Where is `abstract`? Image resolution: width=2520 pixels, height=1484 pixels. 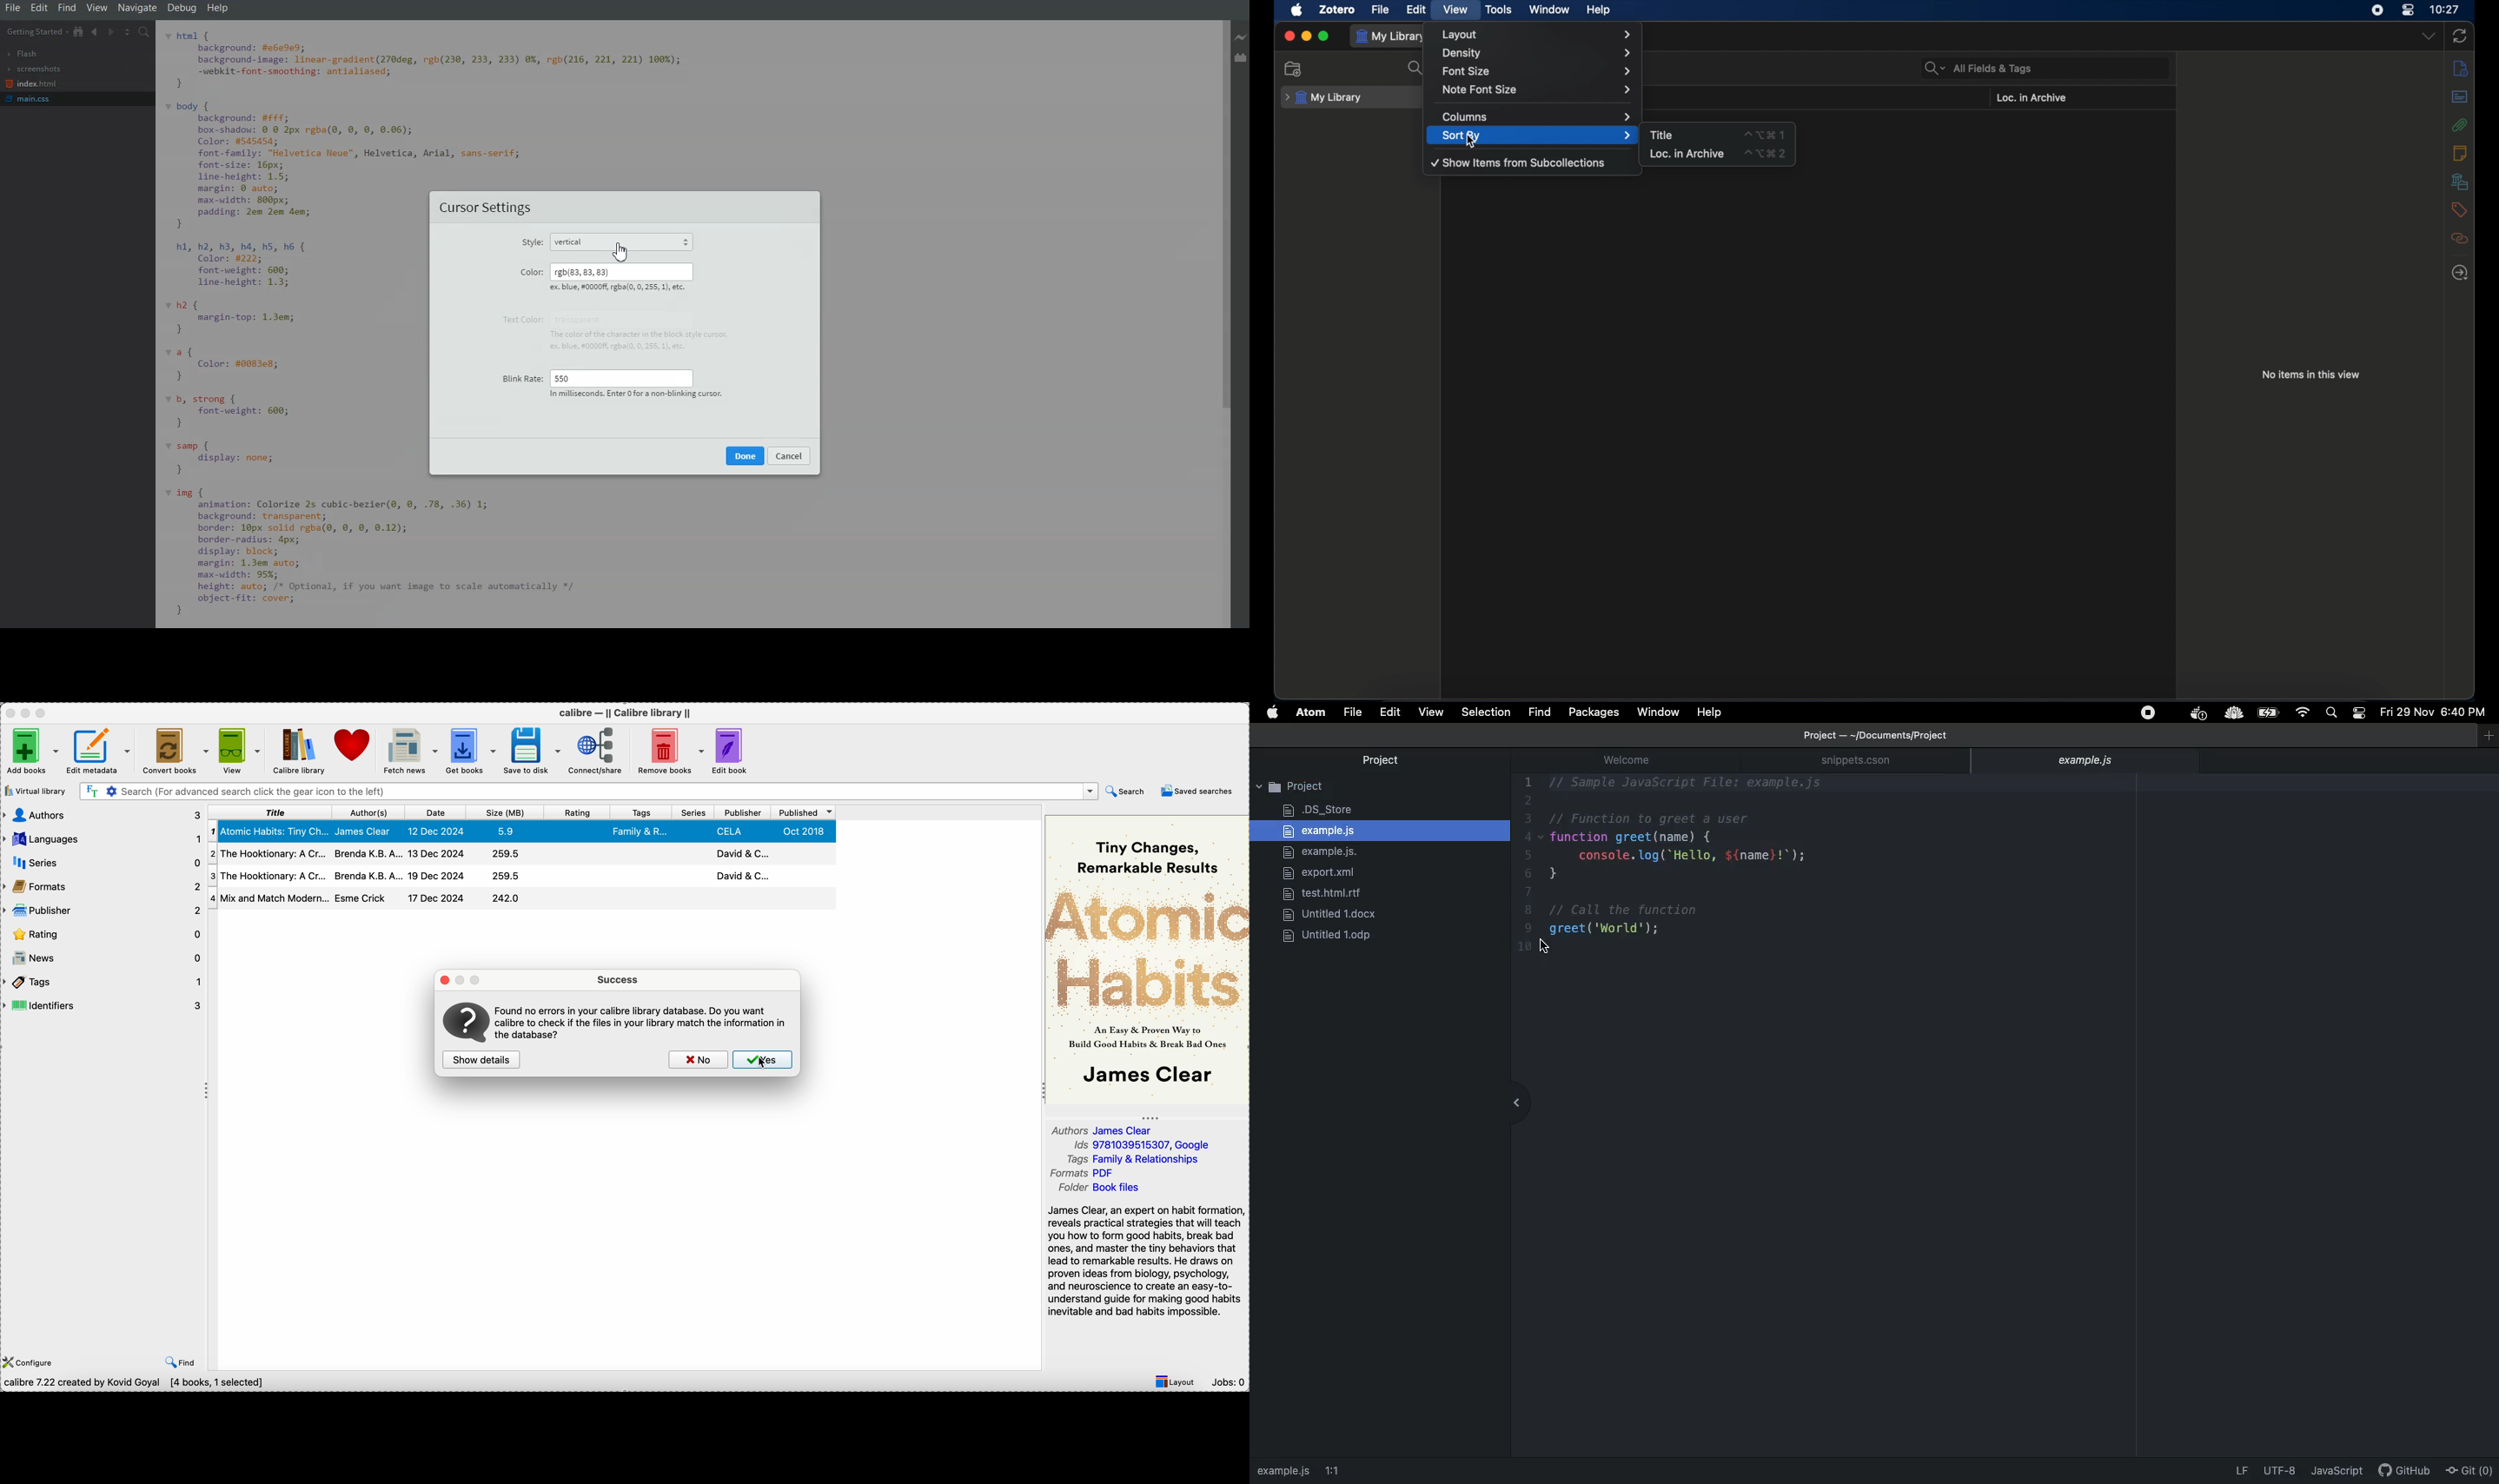 abstract is located at coordinates (2459, 96).